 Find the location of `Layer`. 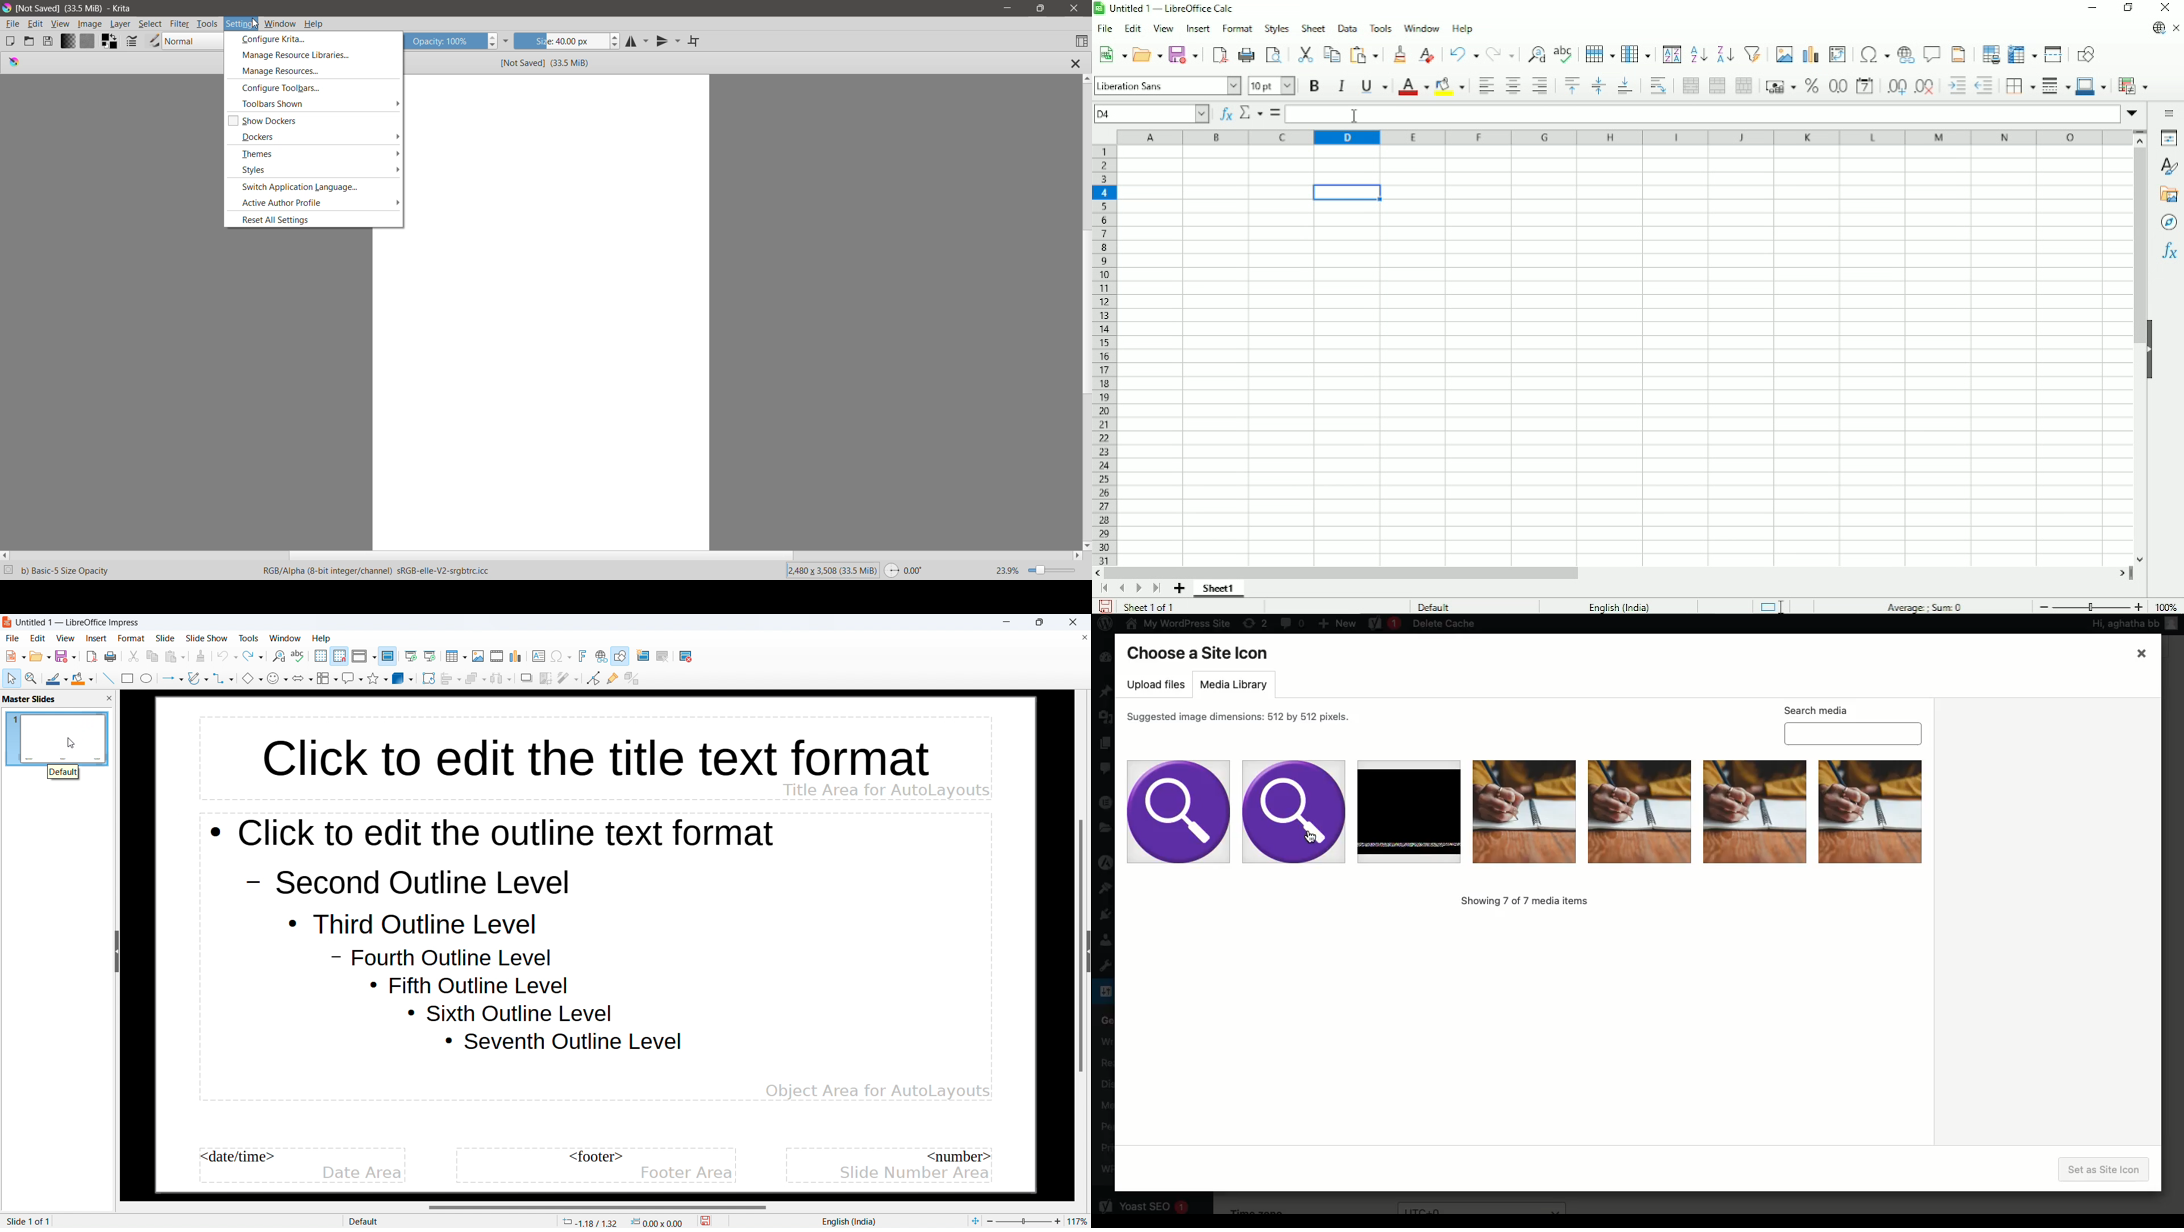

Layer is located at coordinates (121, 24).